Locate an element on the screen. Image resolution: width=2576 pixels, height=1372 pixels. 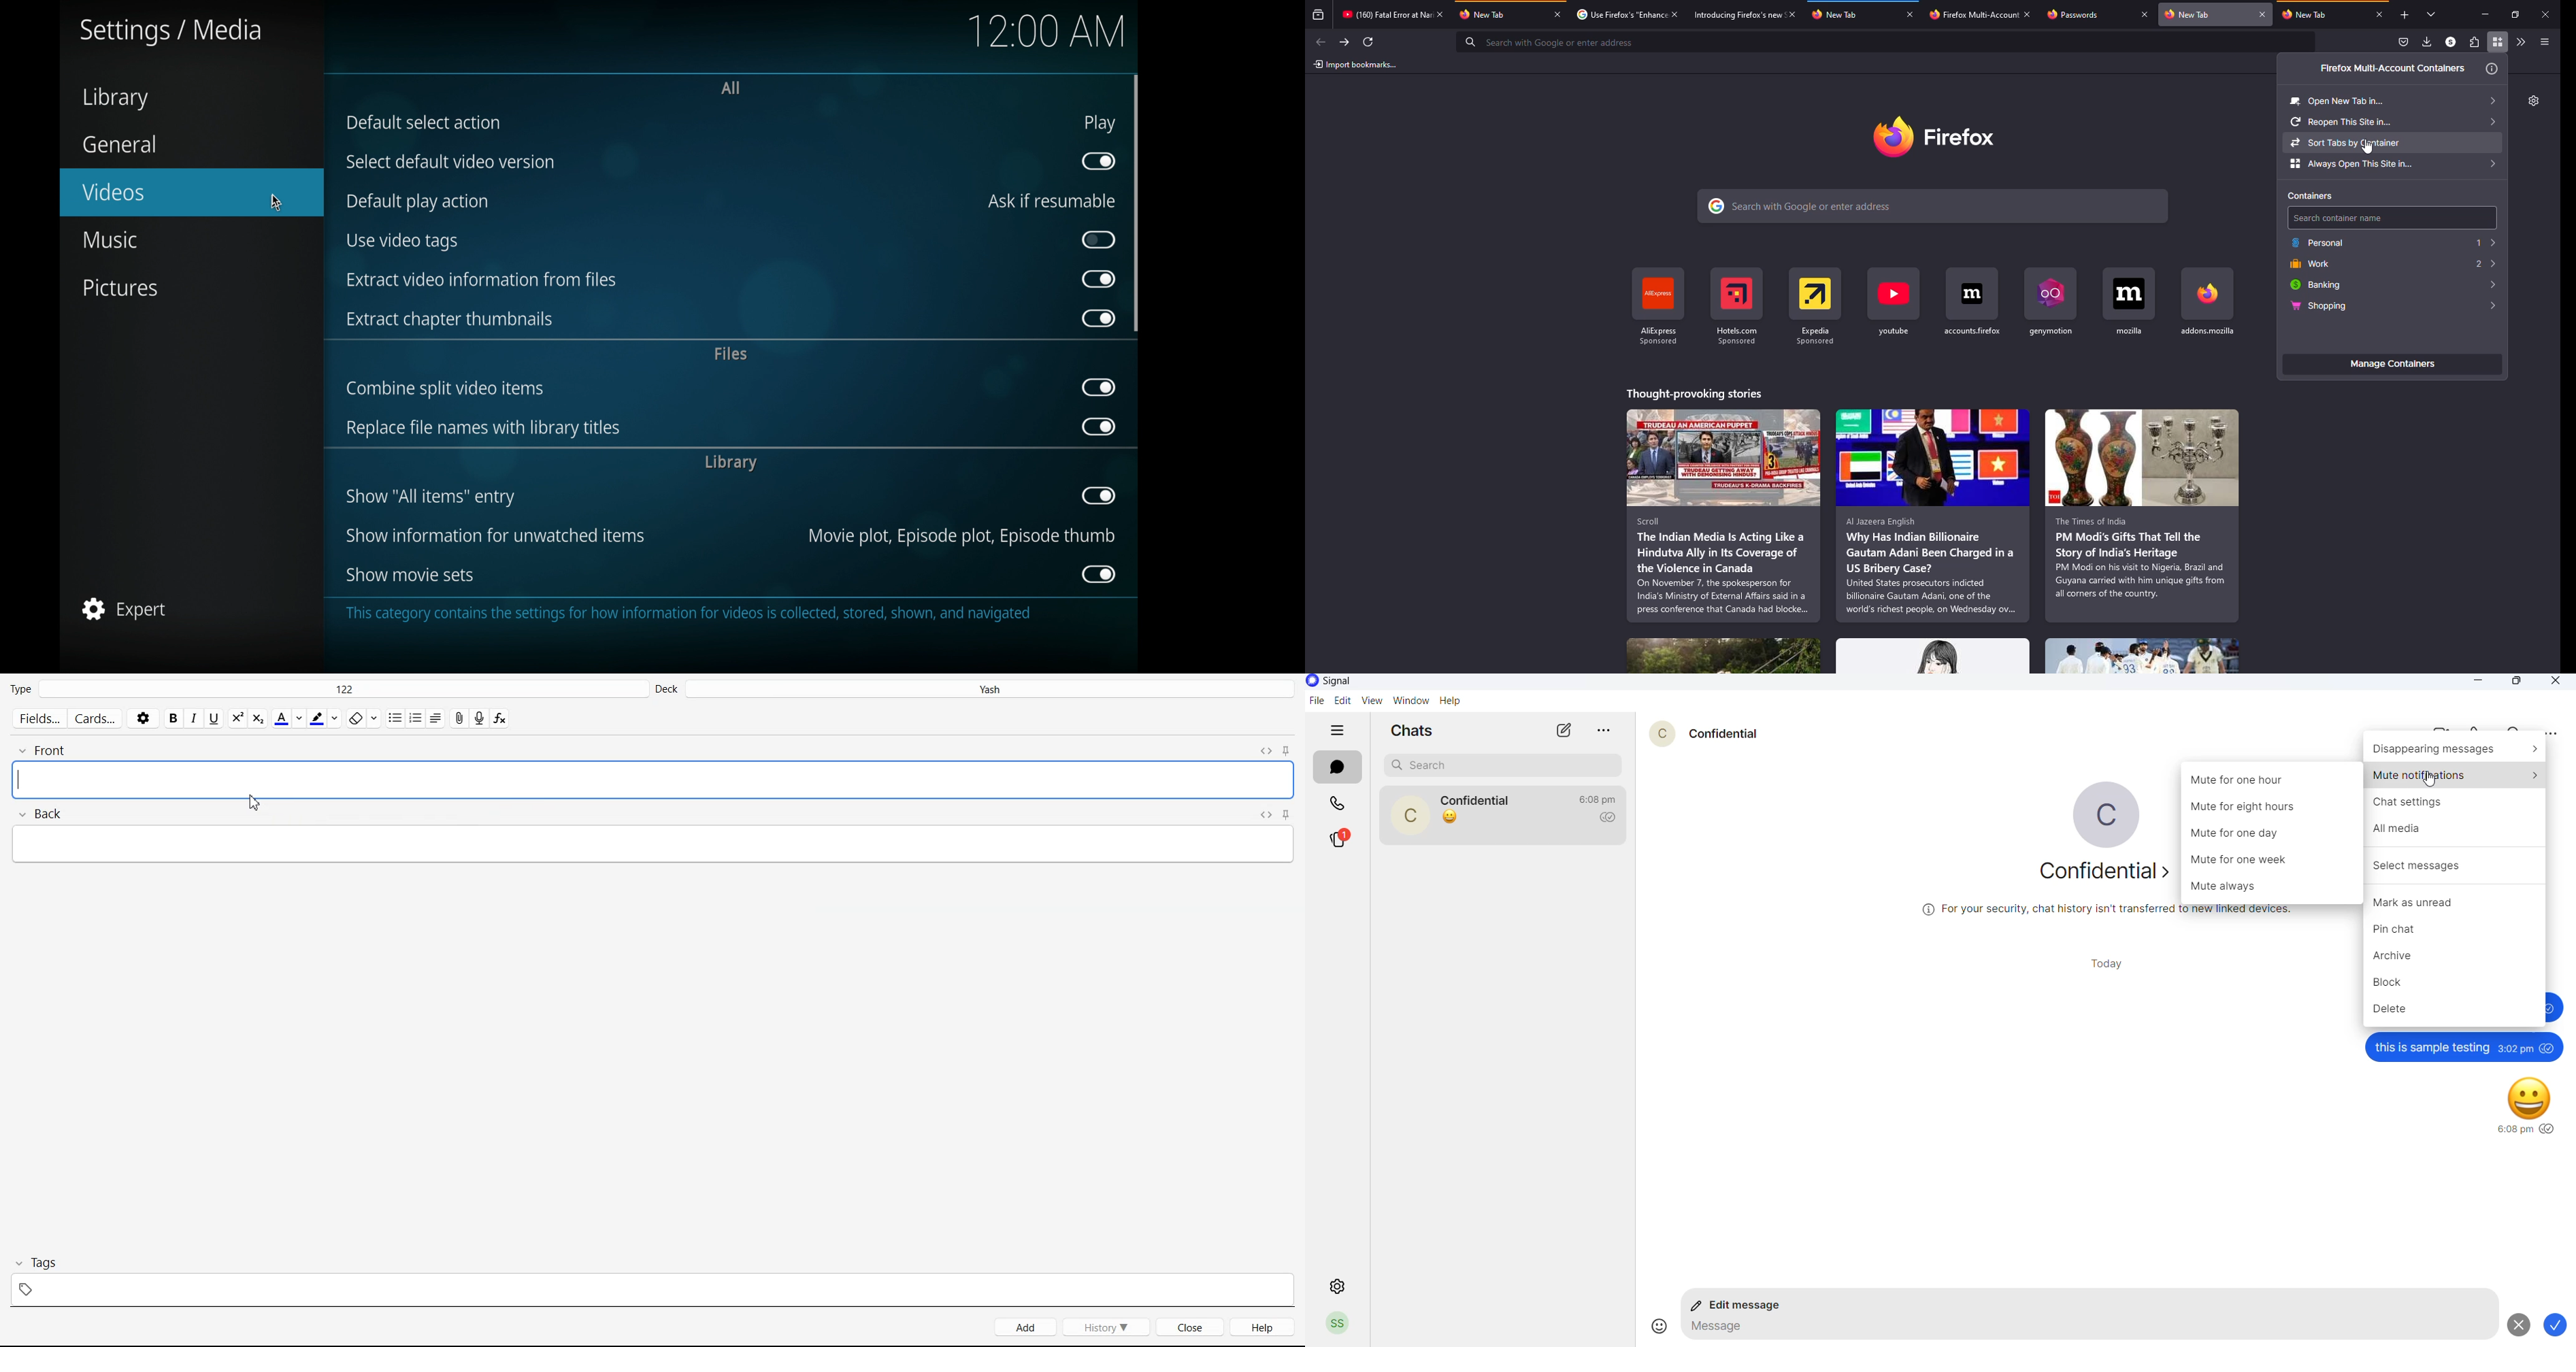
select messages is located at coordinates (2457, 864).